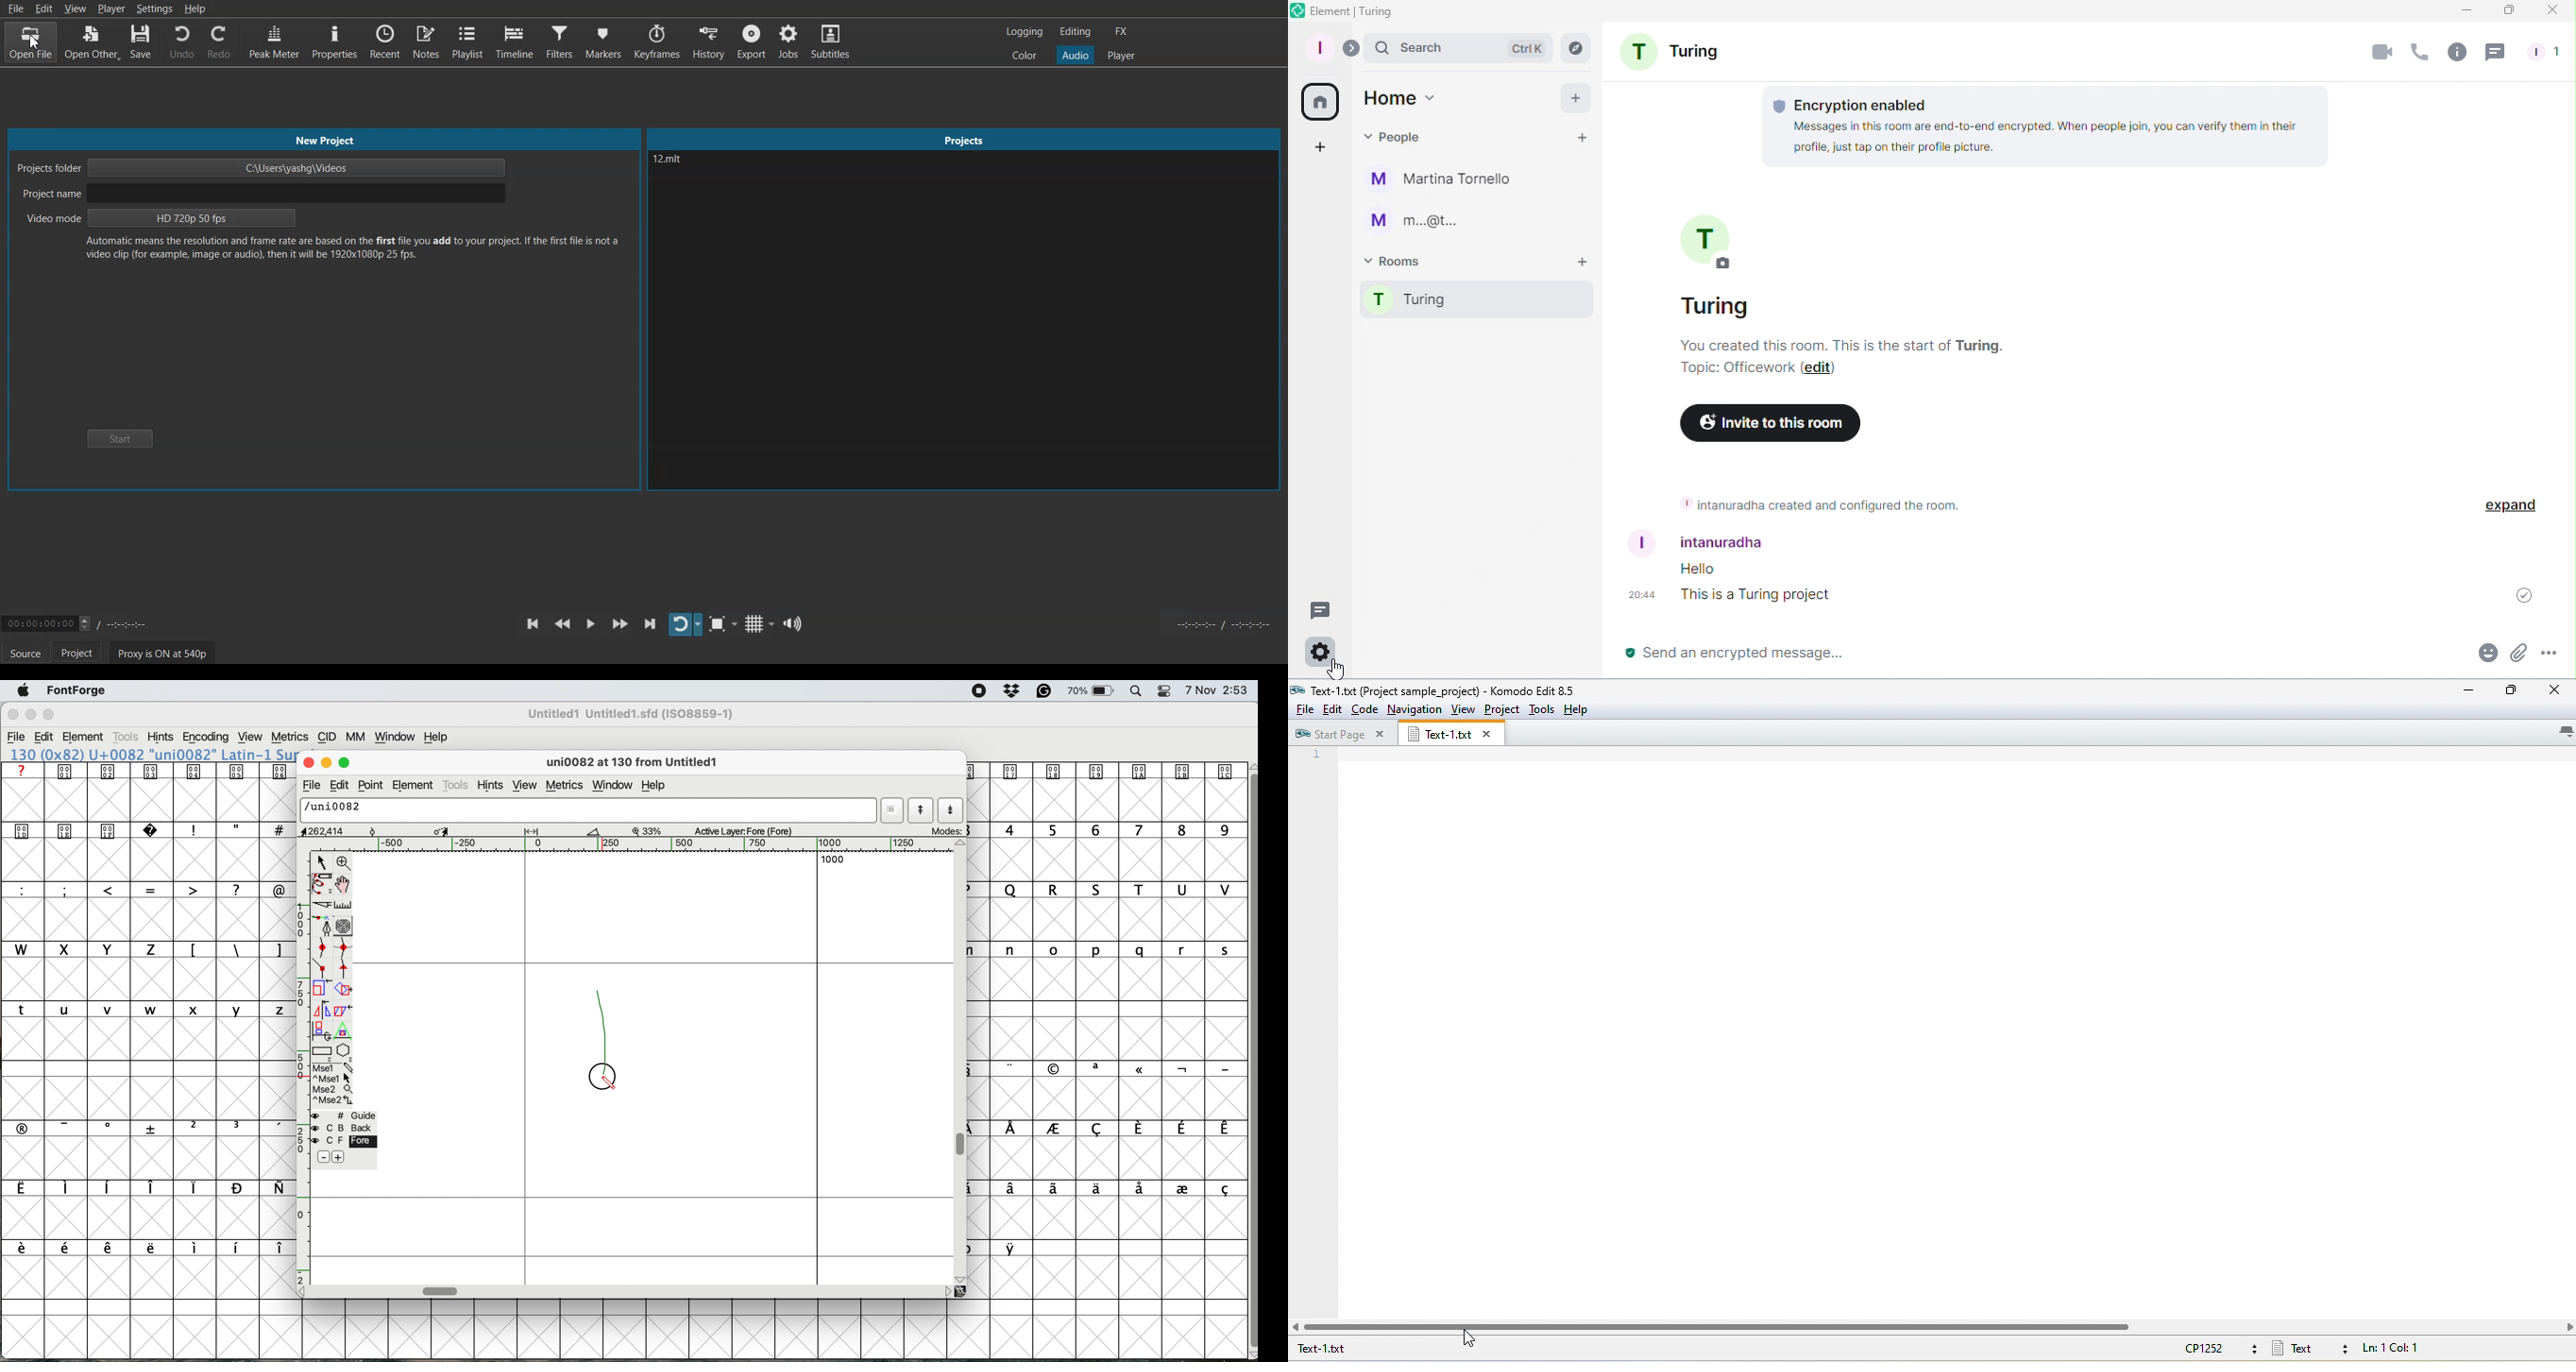 The image size is (2576, 1372). I want to click on Invite to this room, so click(1775, 422).